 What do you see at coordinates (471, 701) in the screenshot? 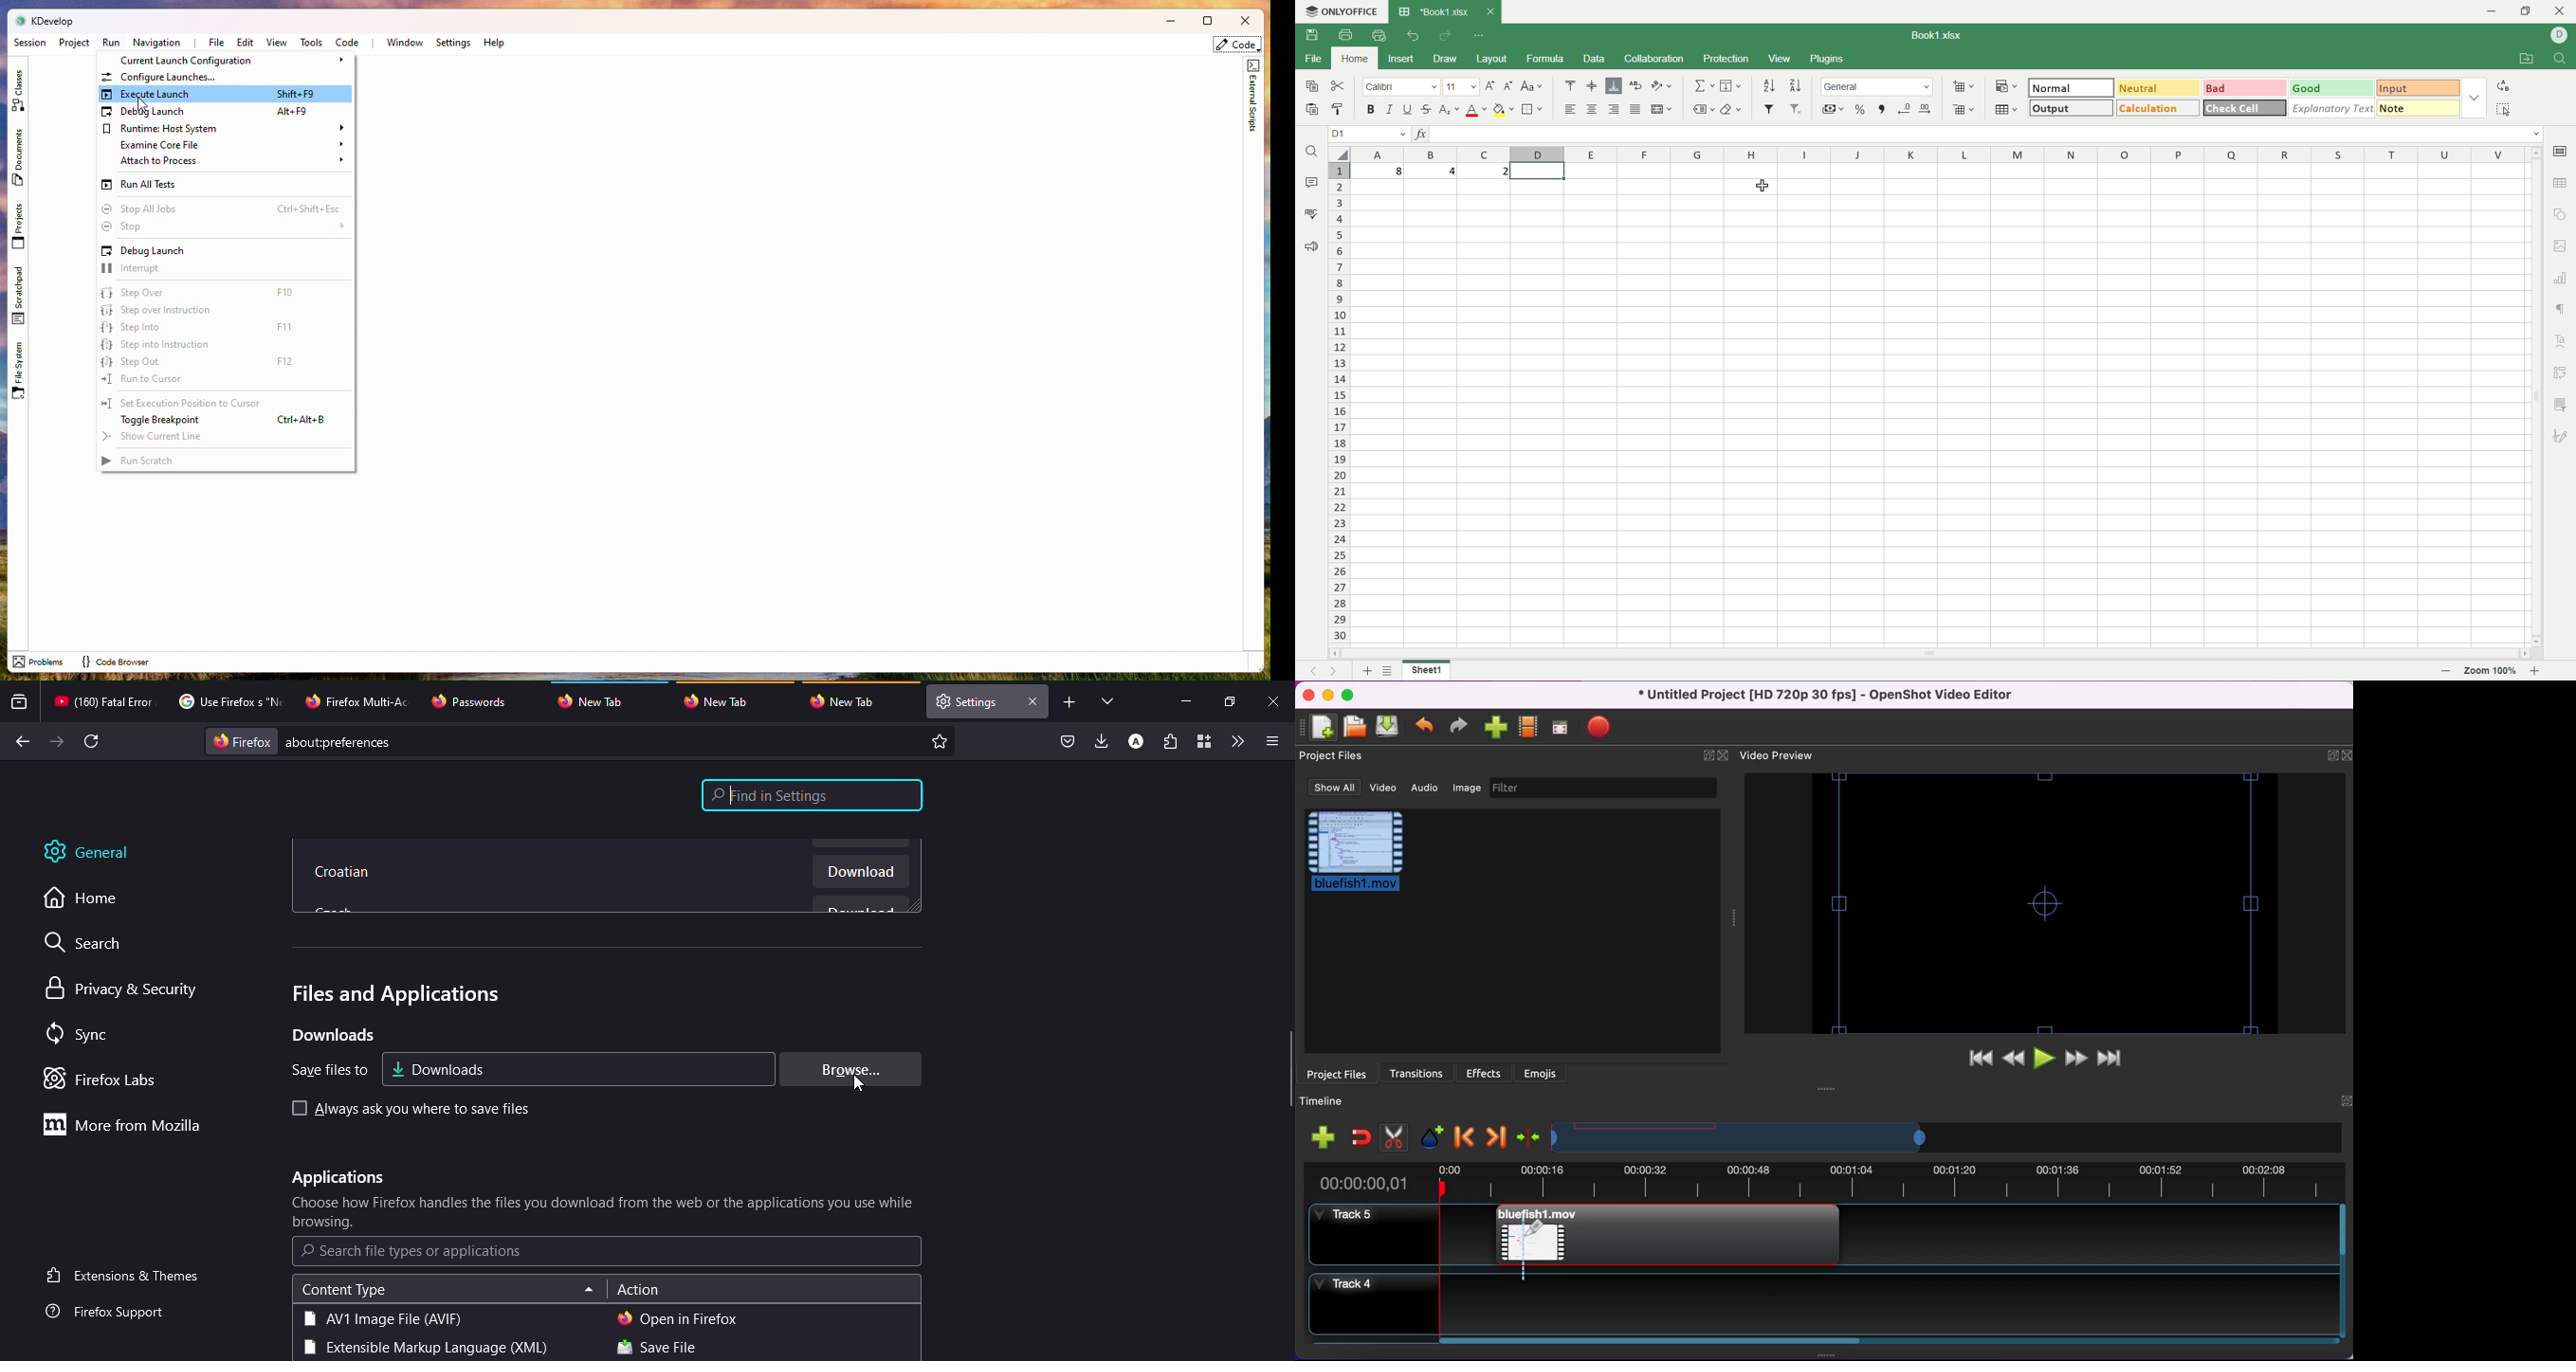
I see `tab` at bounding box center [471, 701].